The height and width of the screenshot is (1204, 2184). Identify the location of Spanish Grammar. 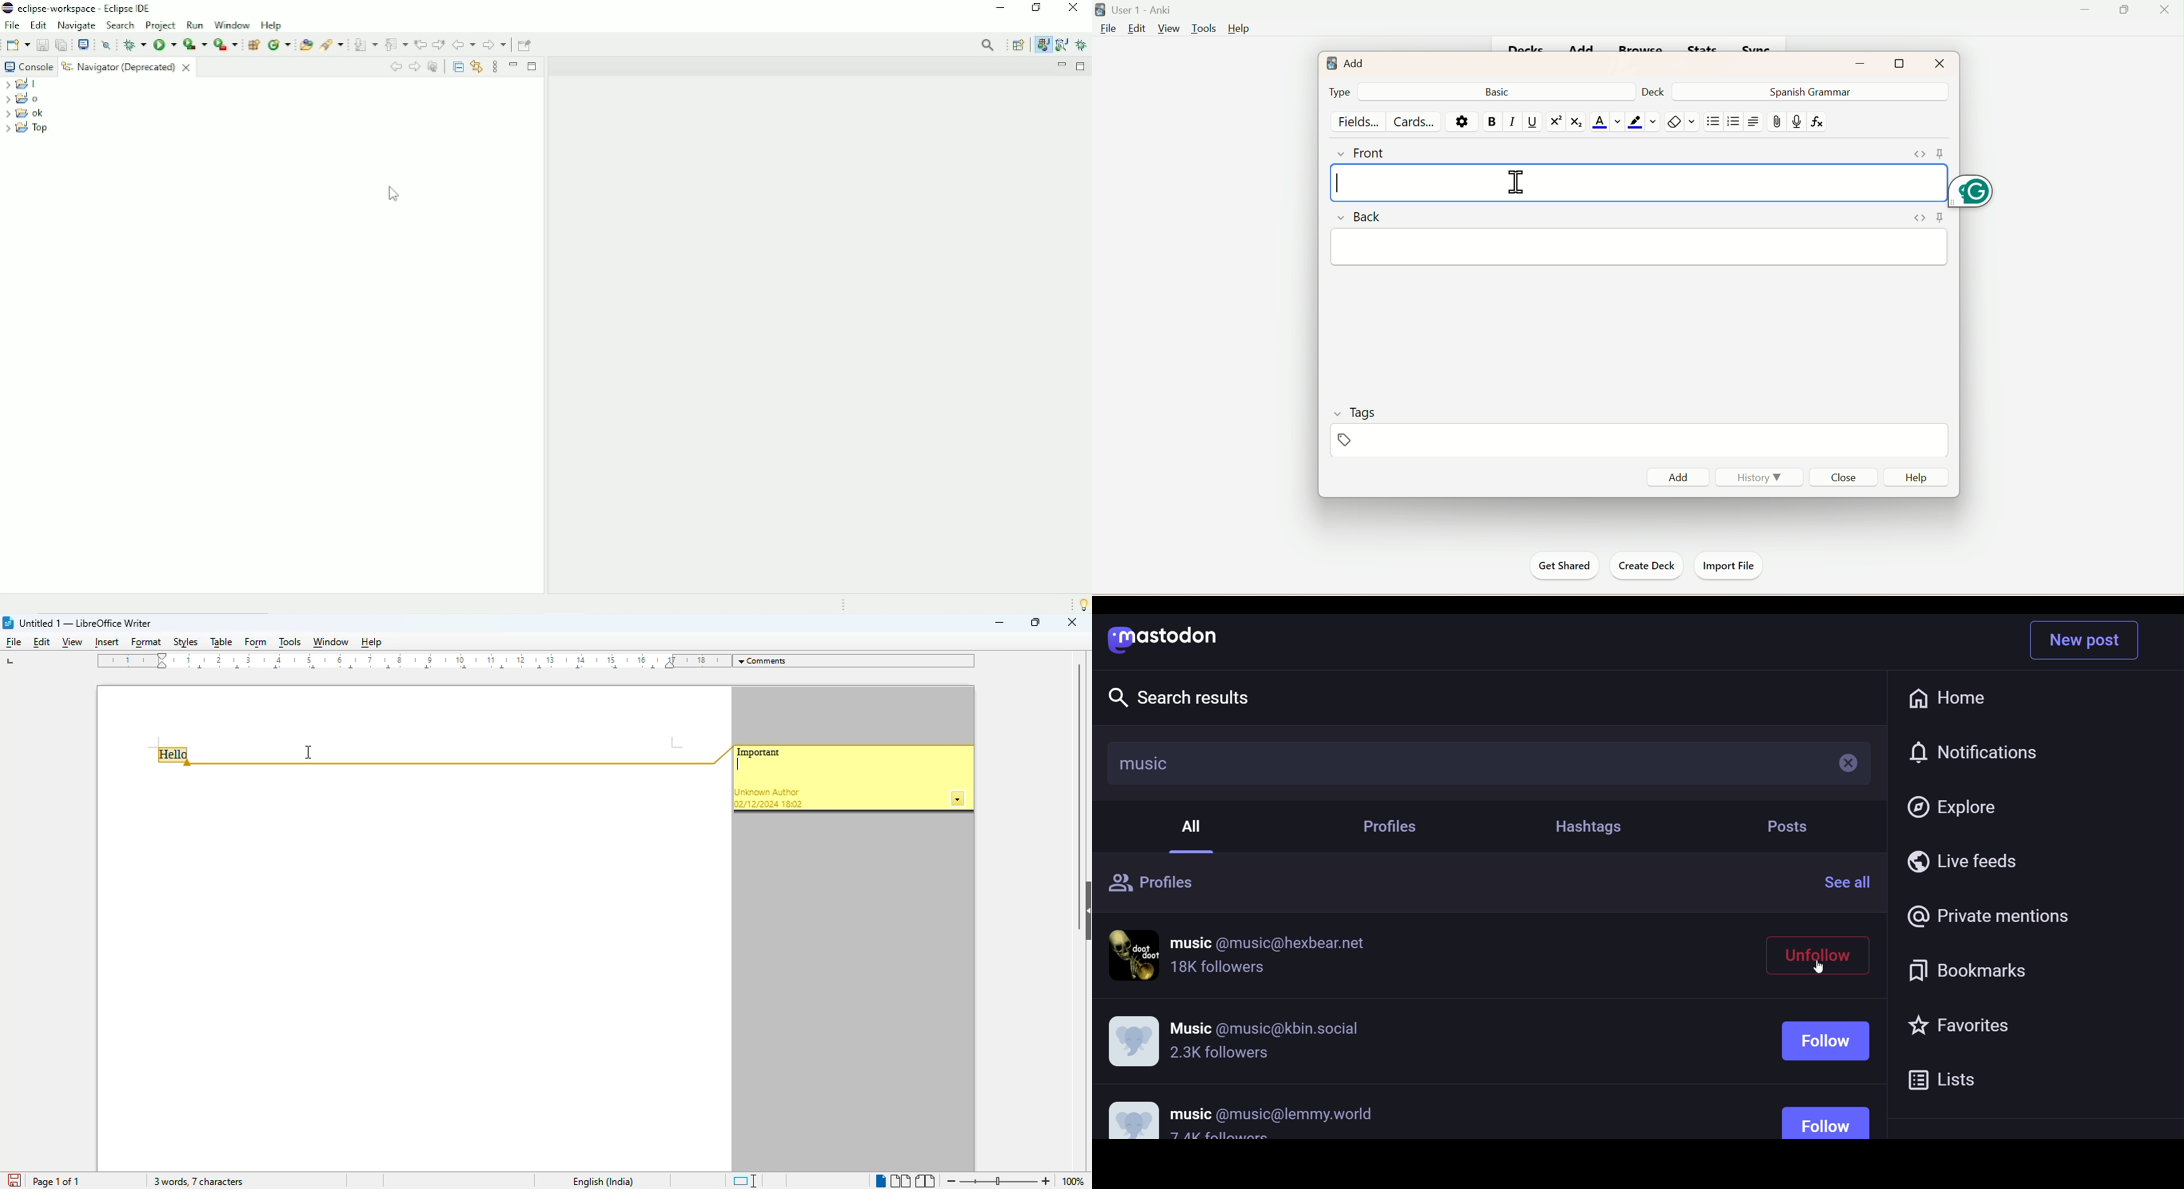
(1807, 91).